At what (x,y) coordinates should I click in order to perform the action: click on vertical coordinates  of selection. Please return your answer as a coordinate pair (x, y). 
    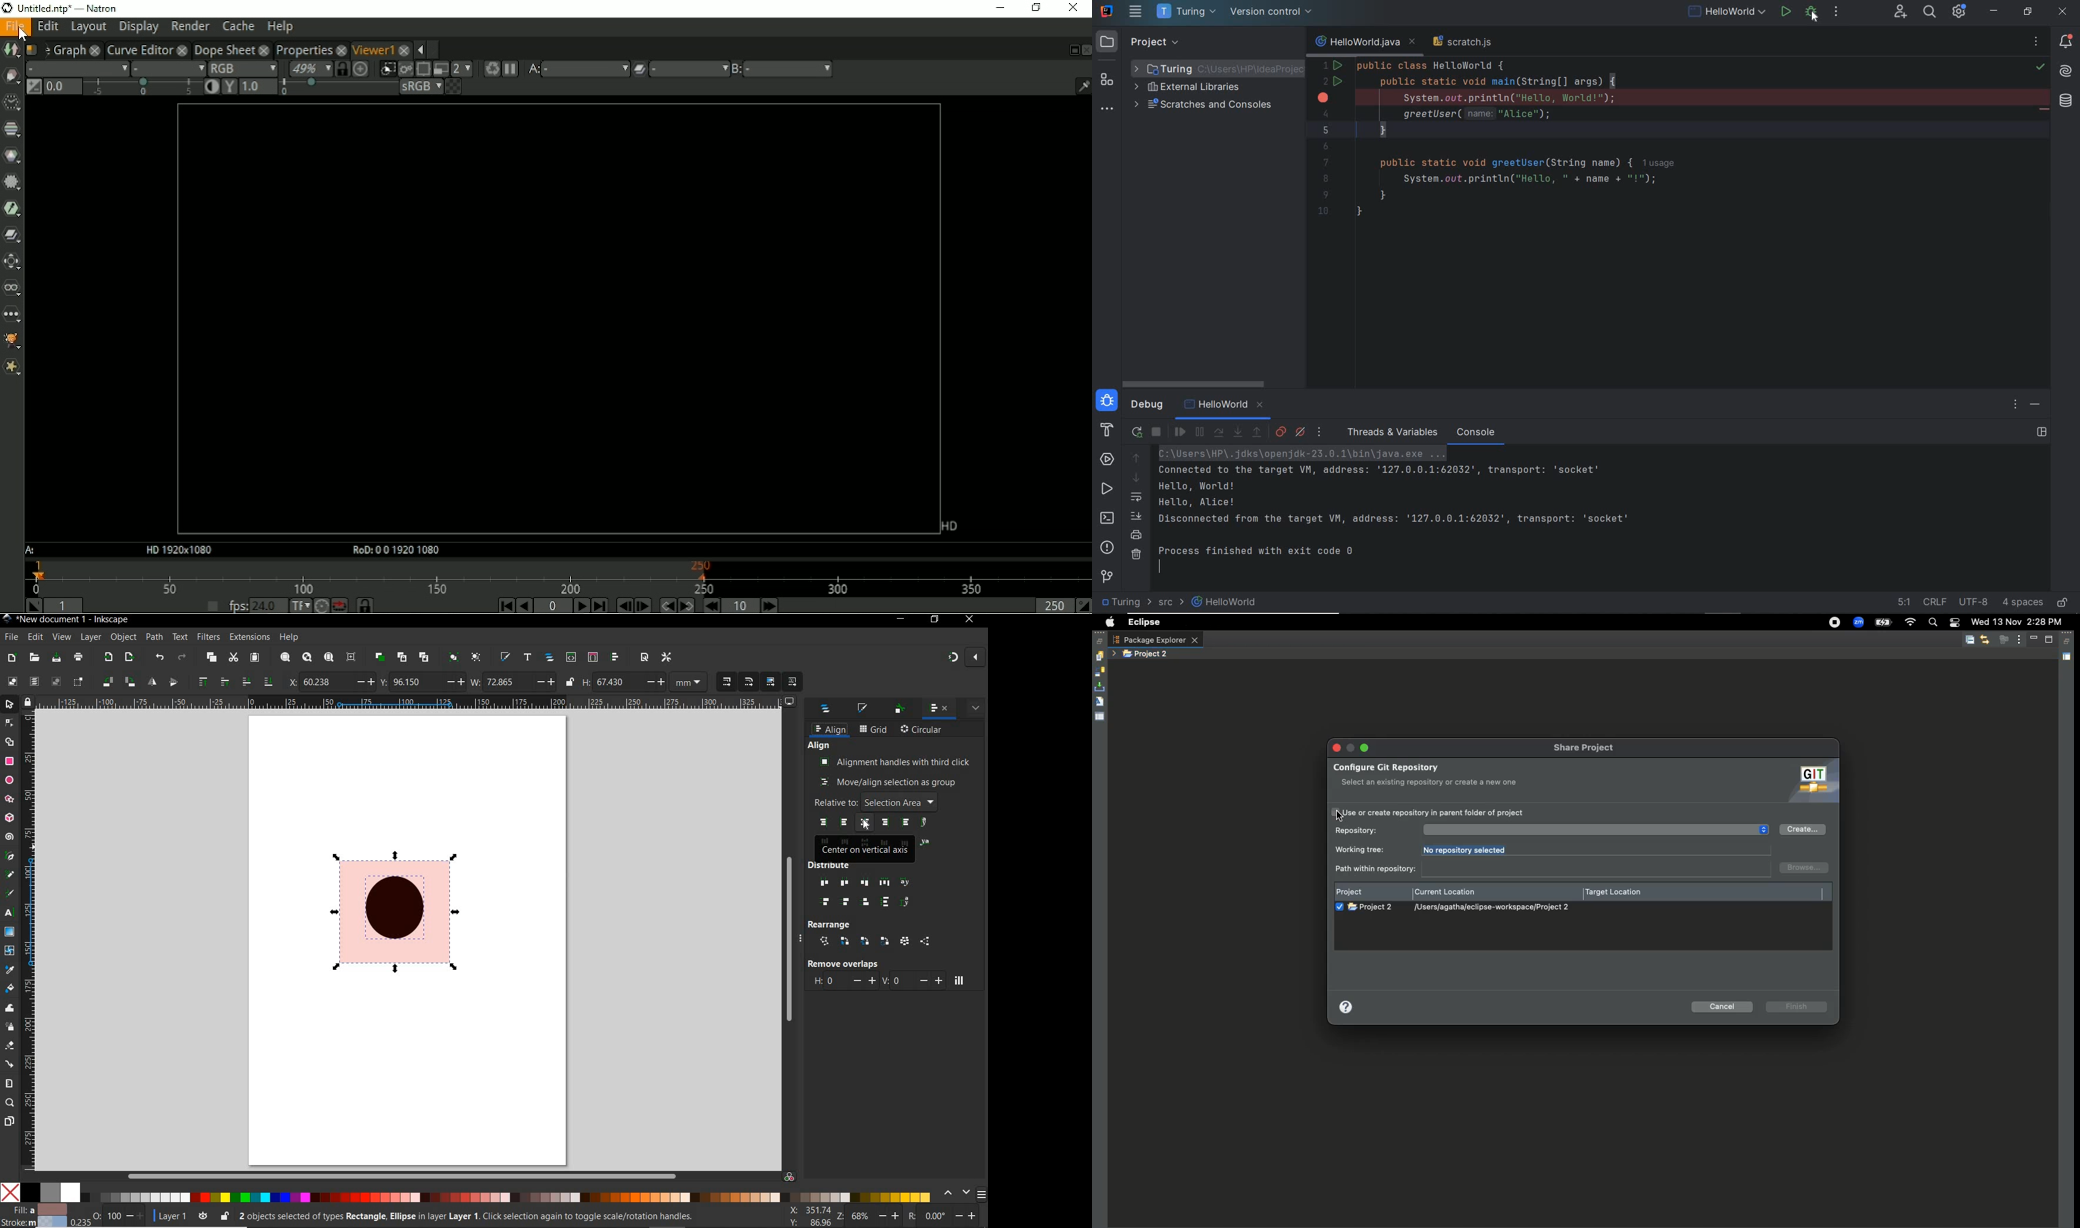
    Looking at the image, I should click on (422, 682).